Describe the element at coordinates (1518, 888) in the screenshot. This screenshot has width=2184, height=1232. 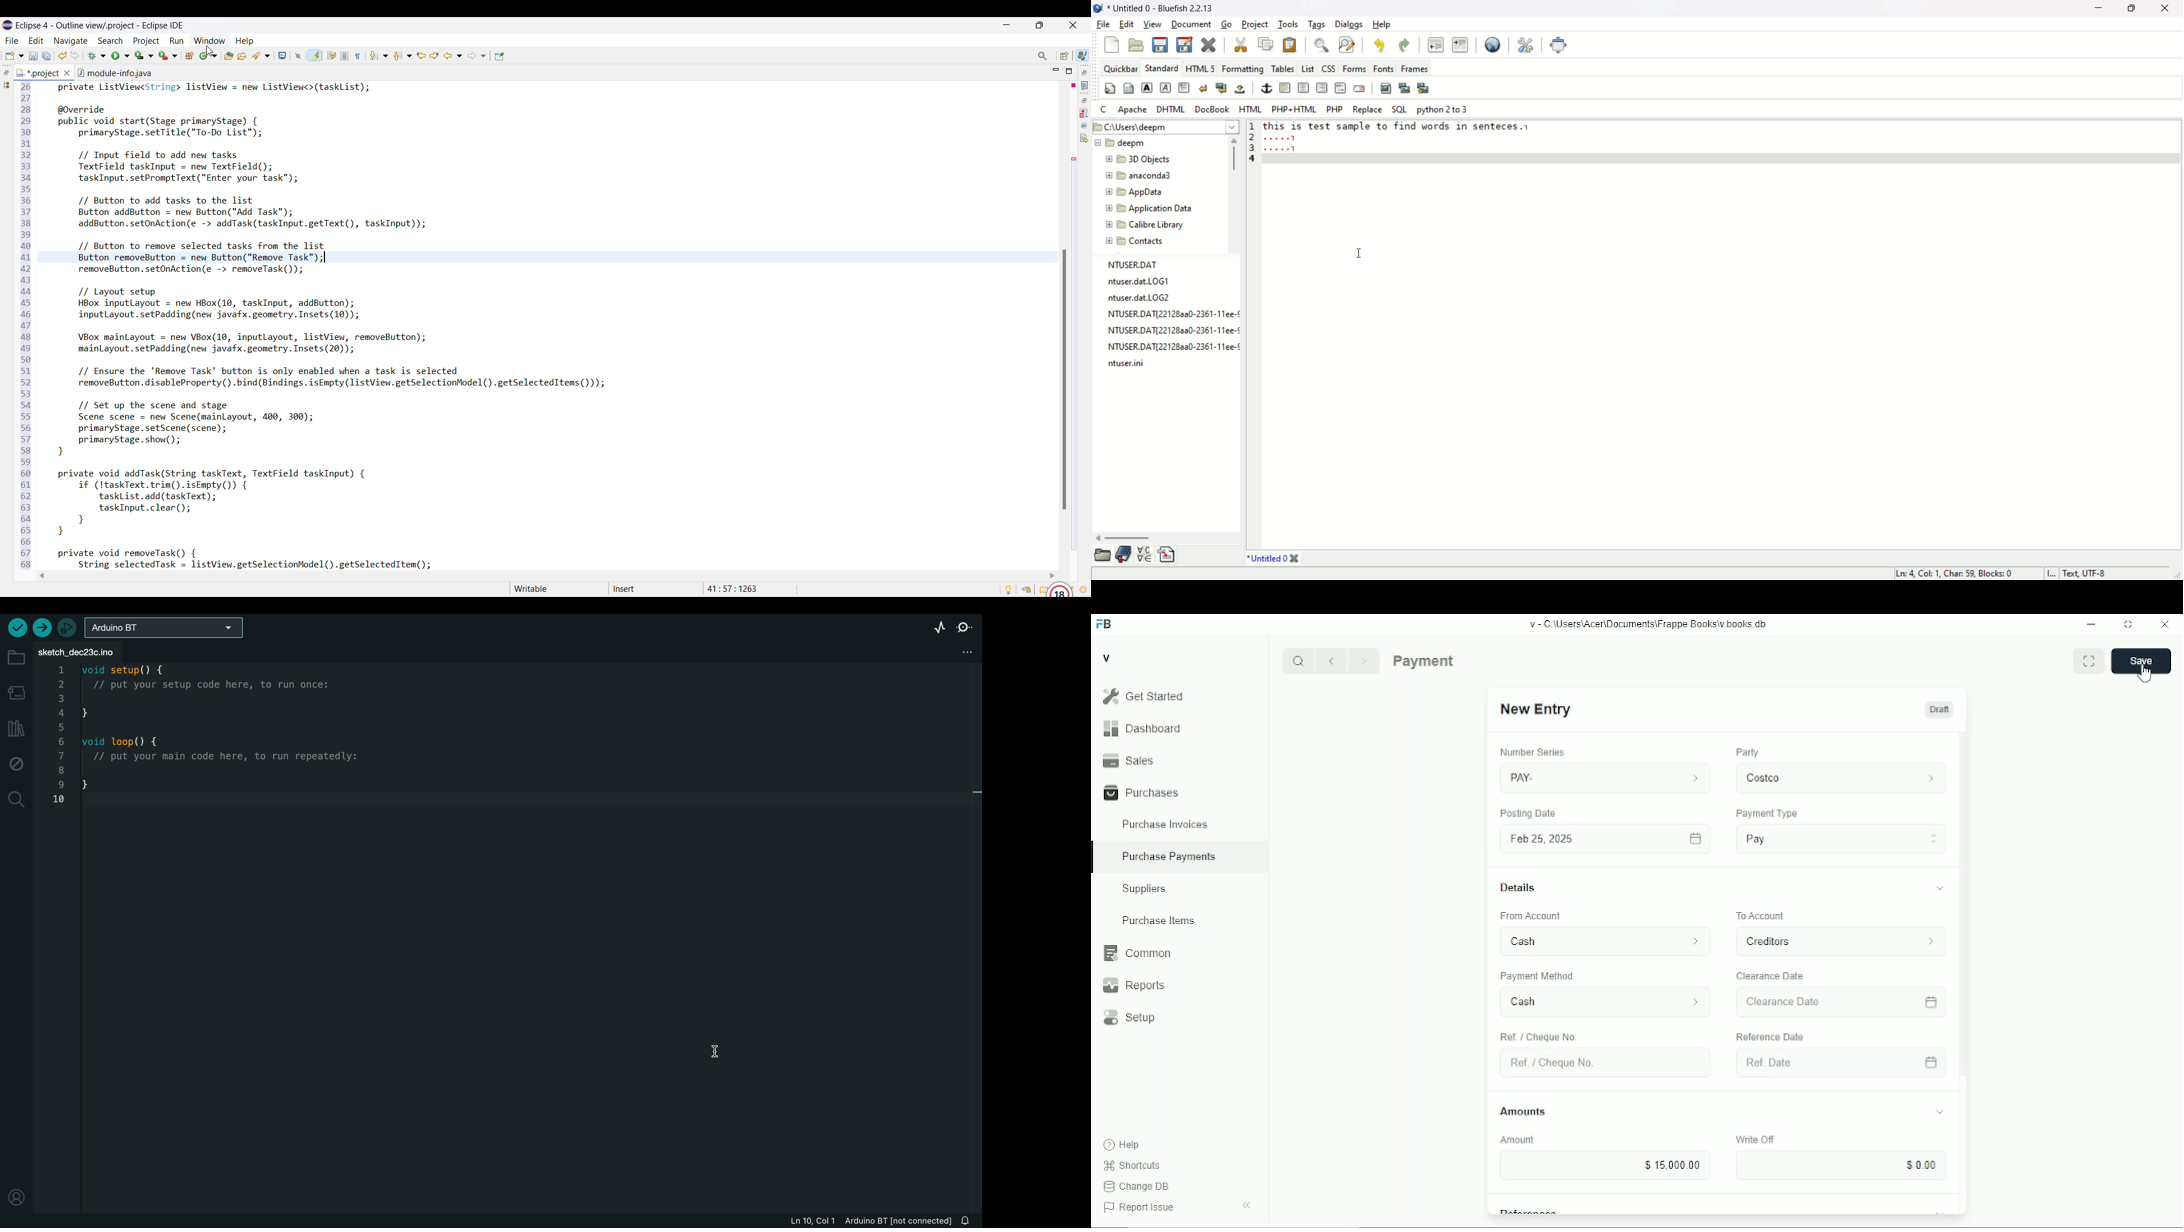
I see `Details` at that location.